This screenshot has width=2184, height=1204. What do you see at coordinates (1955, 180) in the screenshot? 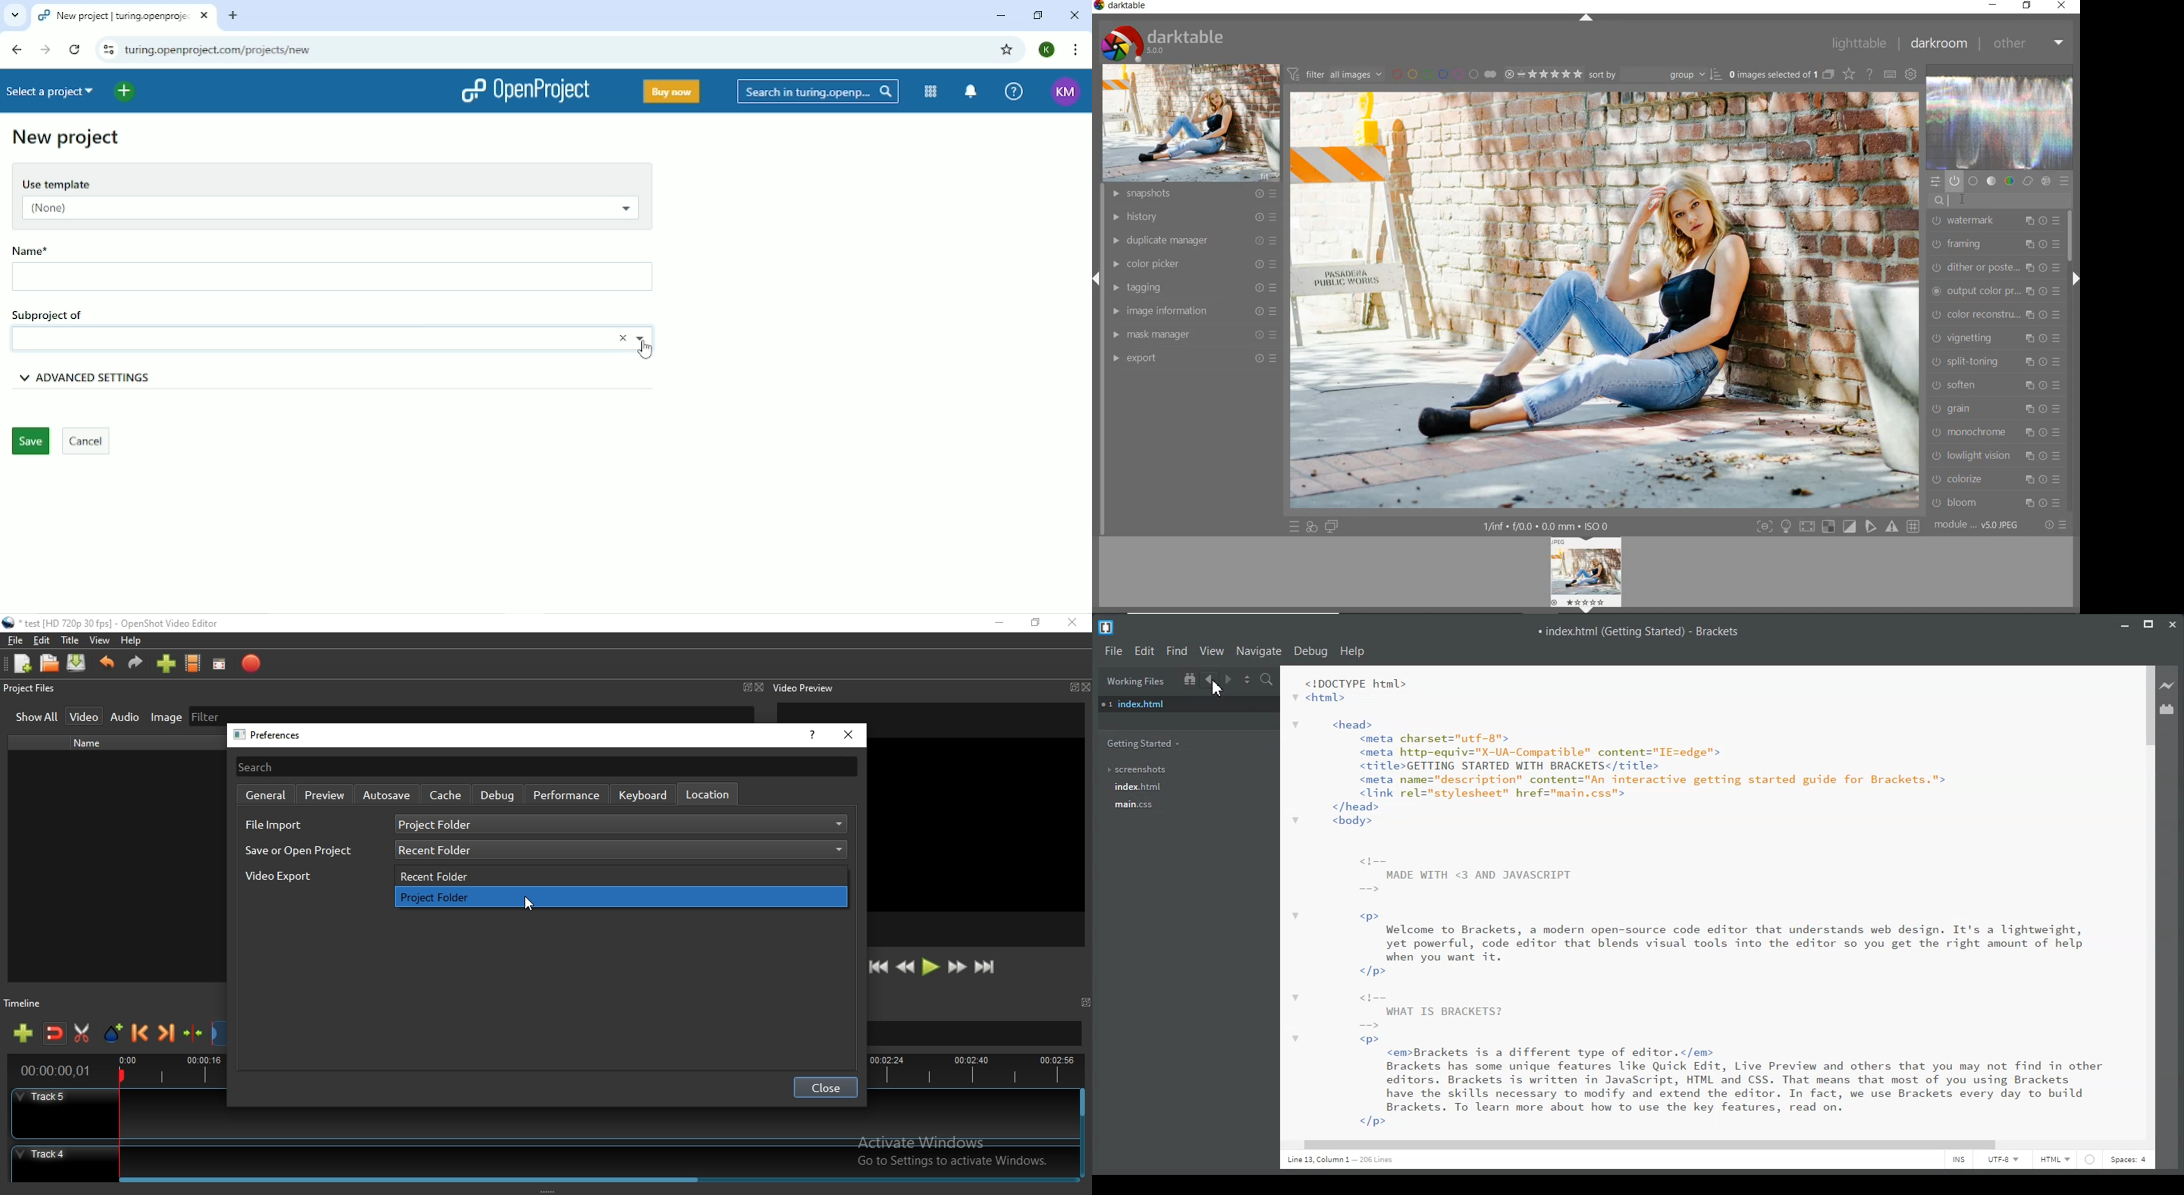
I see `show only active modules` at bounding box center [1955, 180].